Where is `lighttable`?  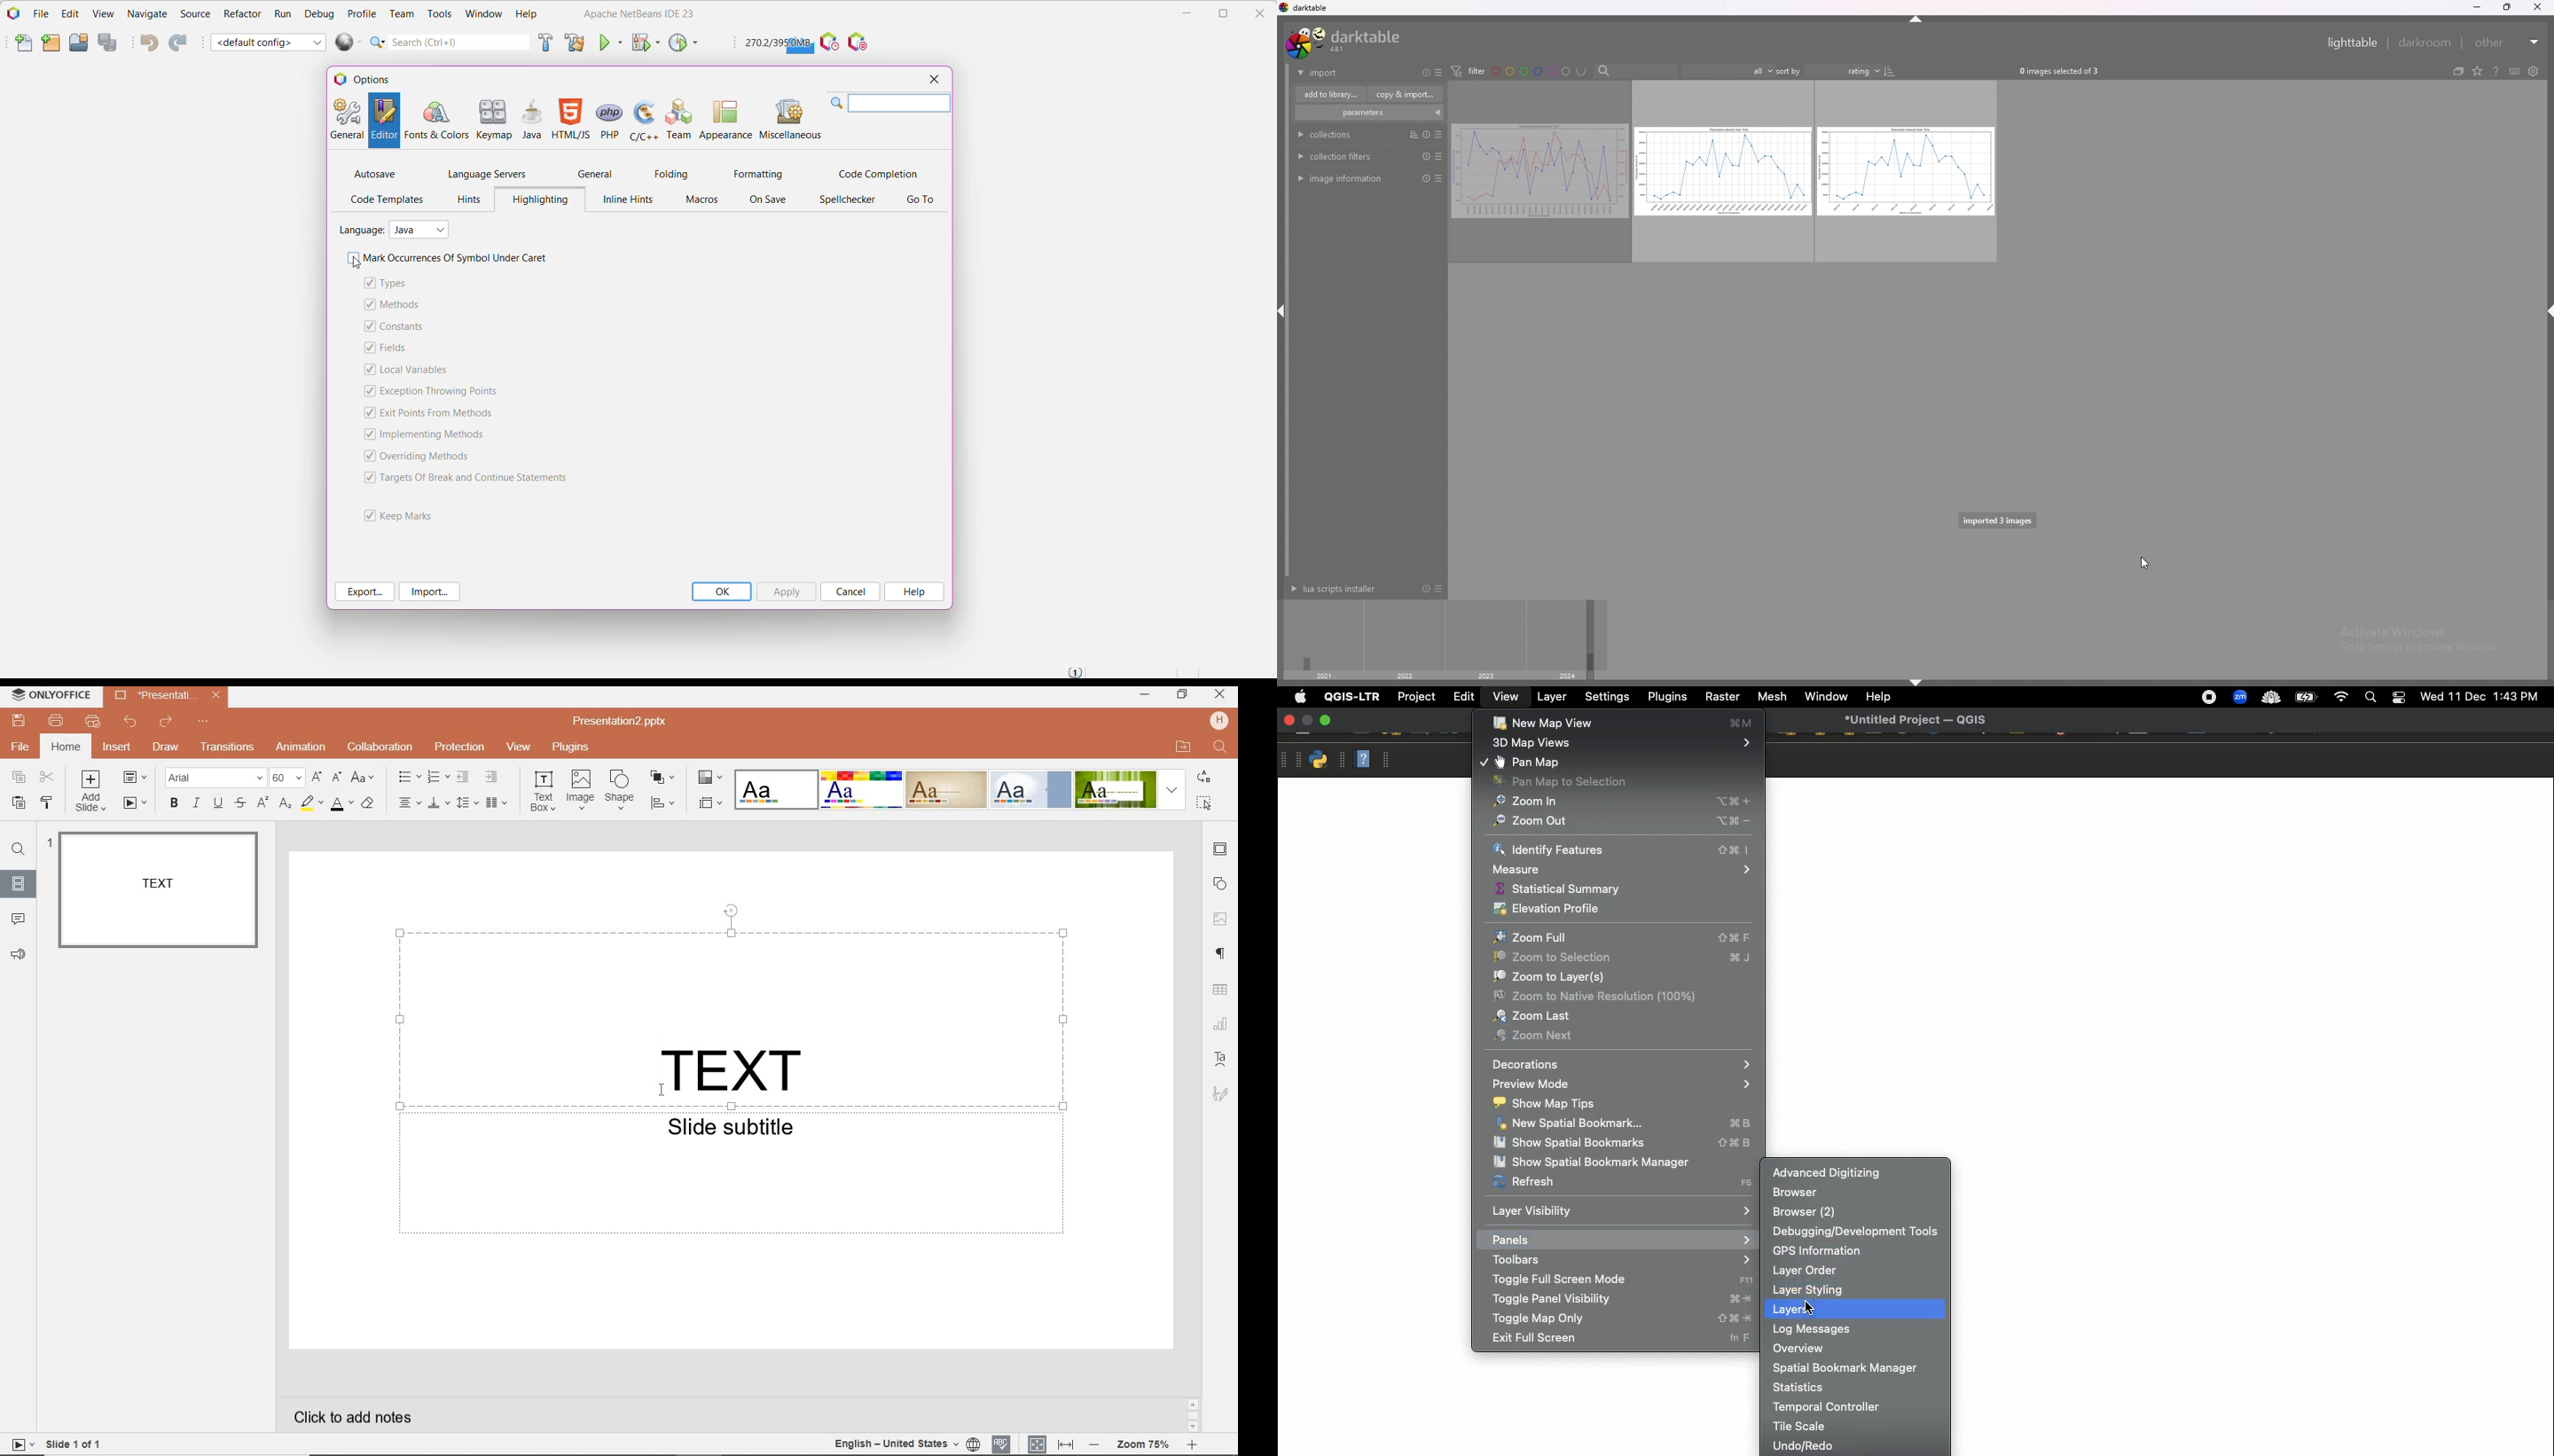
lighttable is located at coordinates (2354, 43).